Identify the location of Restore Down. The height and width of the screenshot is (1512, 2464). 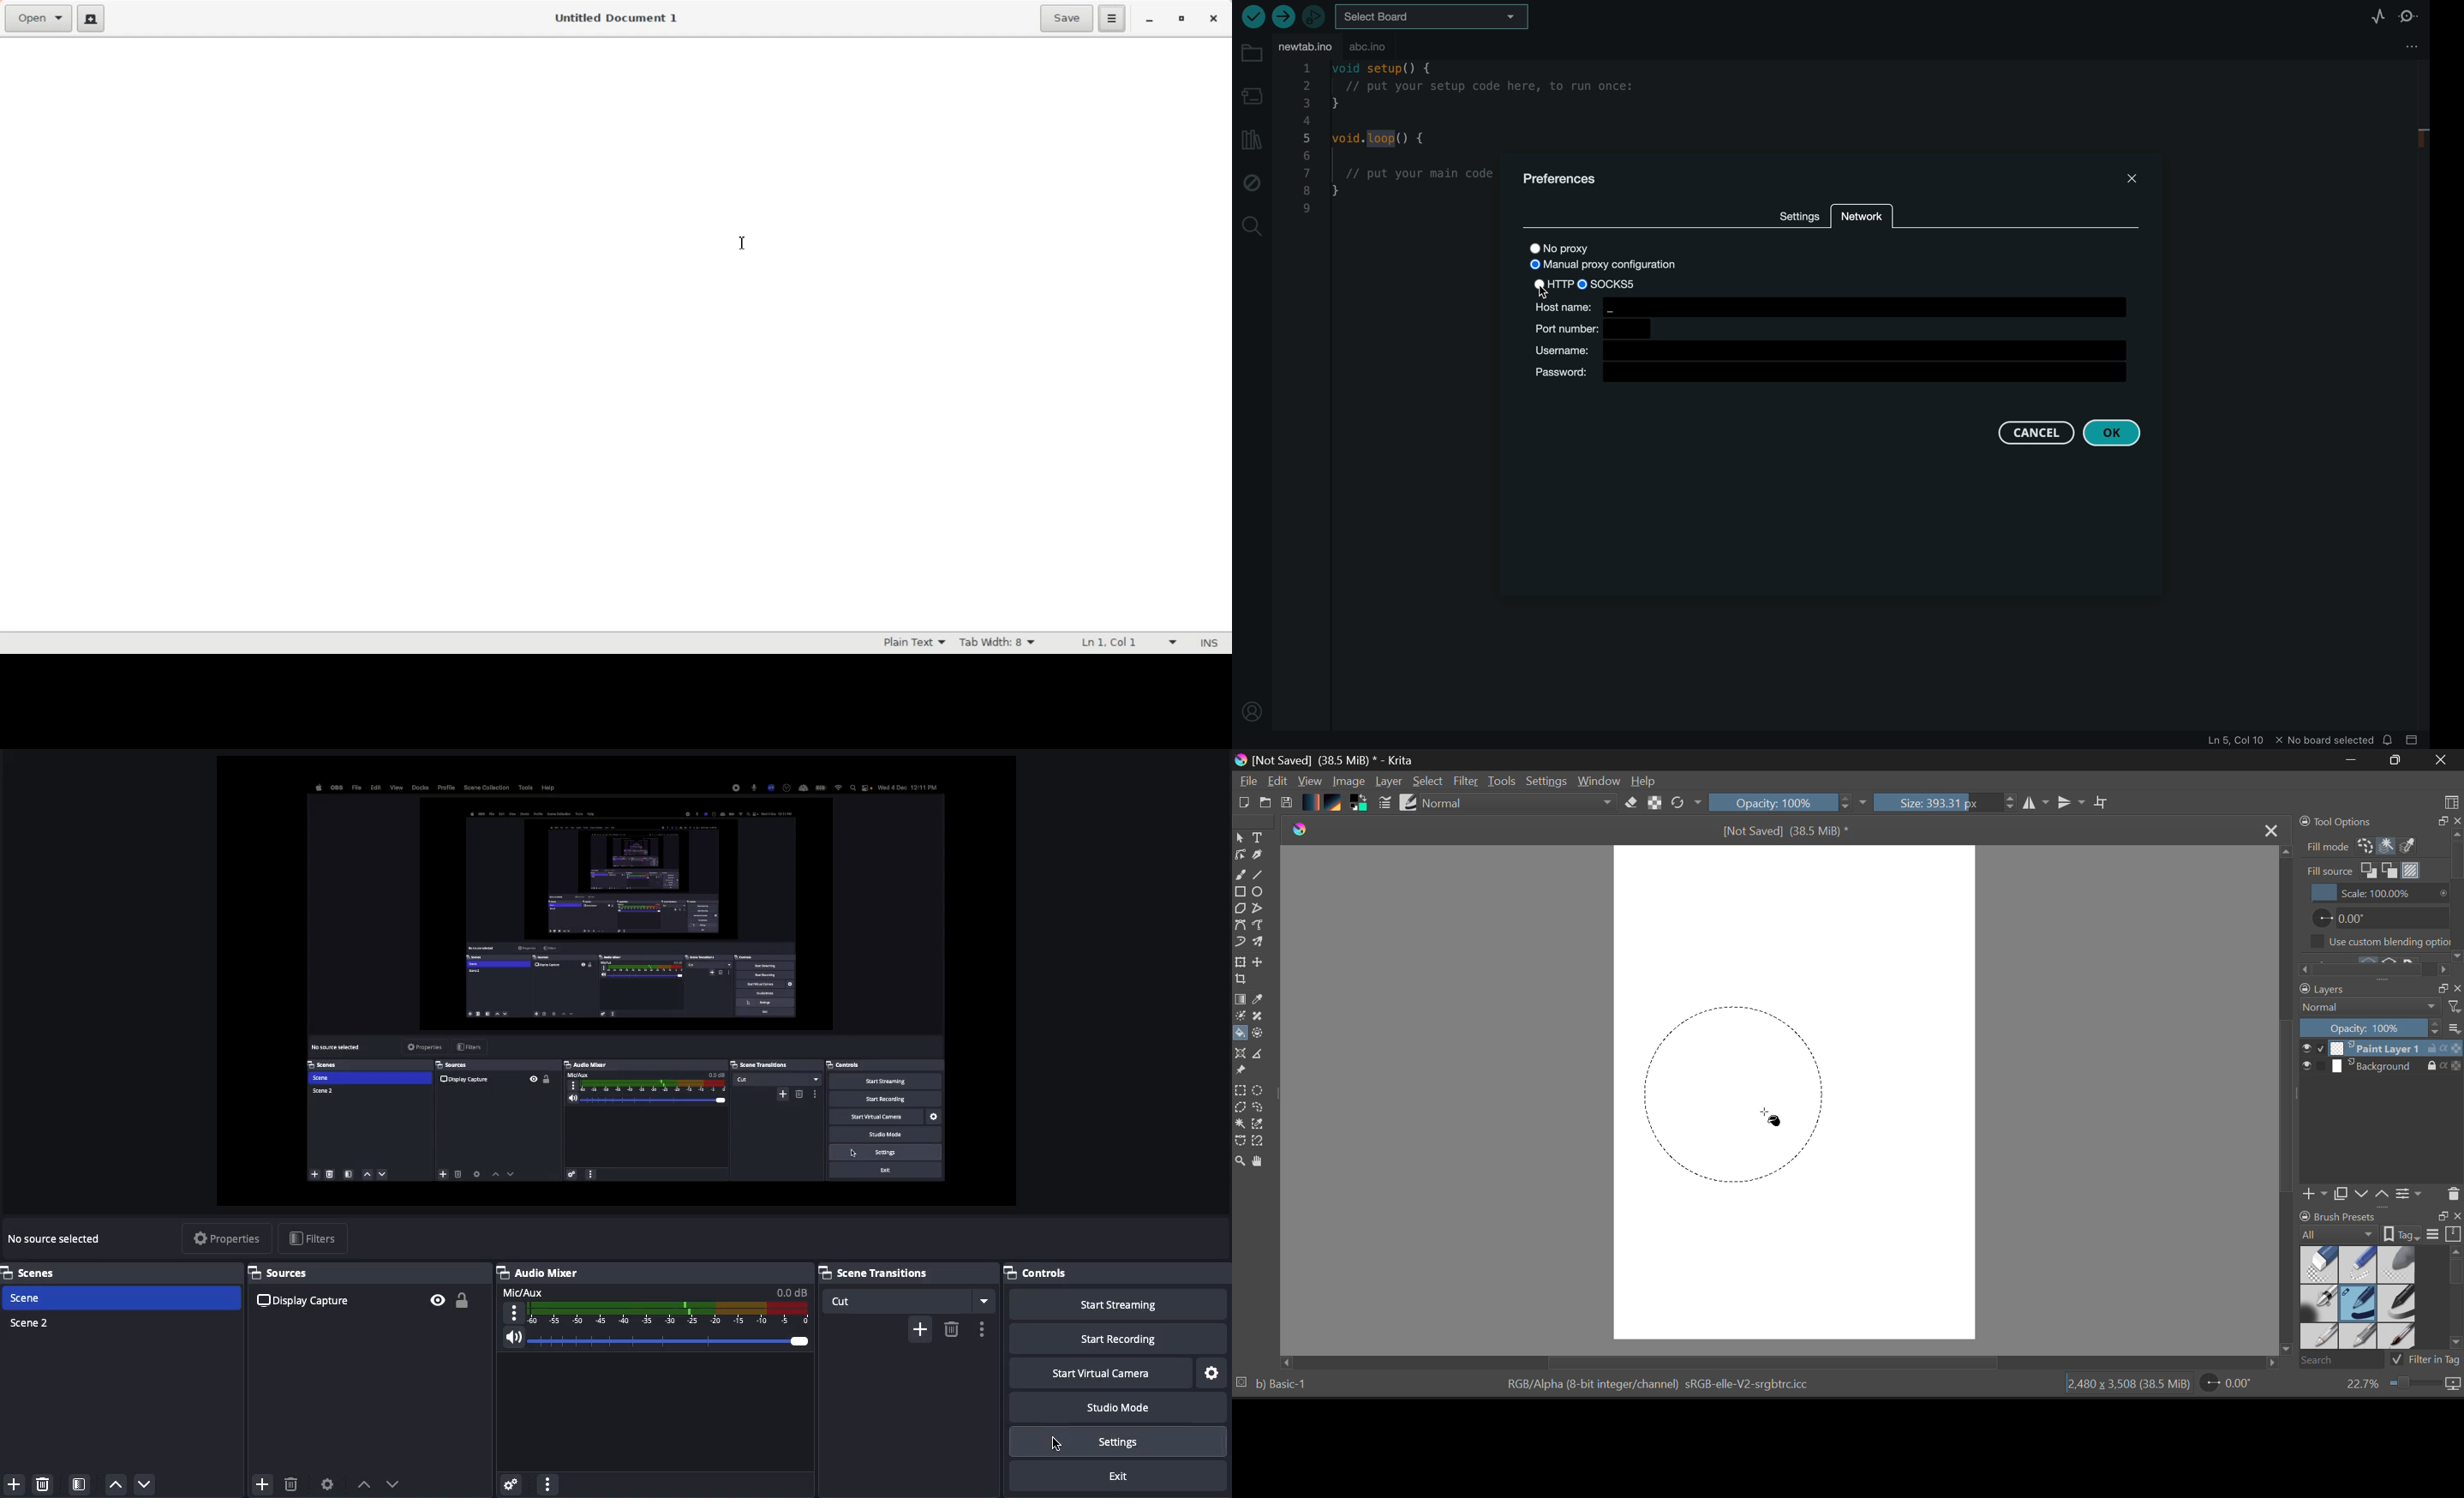
(2349, 761).